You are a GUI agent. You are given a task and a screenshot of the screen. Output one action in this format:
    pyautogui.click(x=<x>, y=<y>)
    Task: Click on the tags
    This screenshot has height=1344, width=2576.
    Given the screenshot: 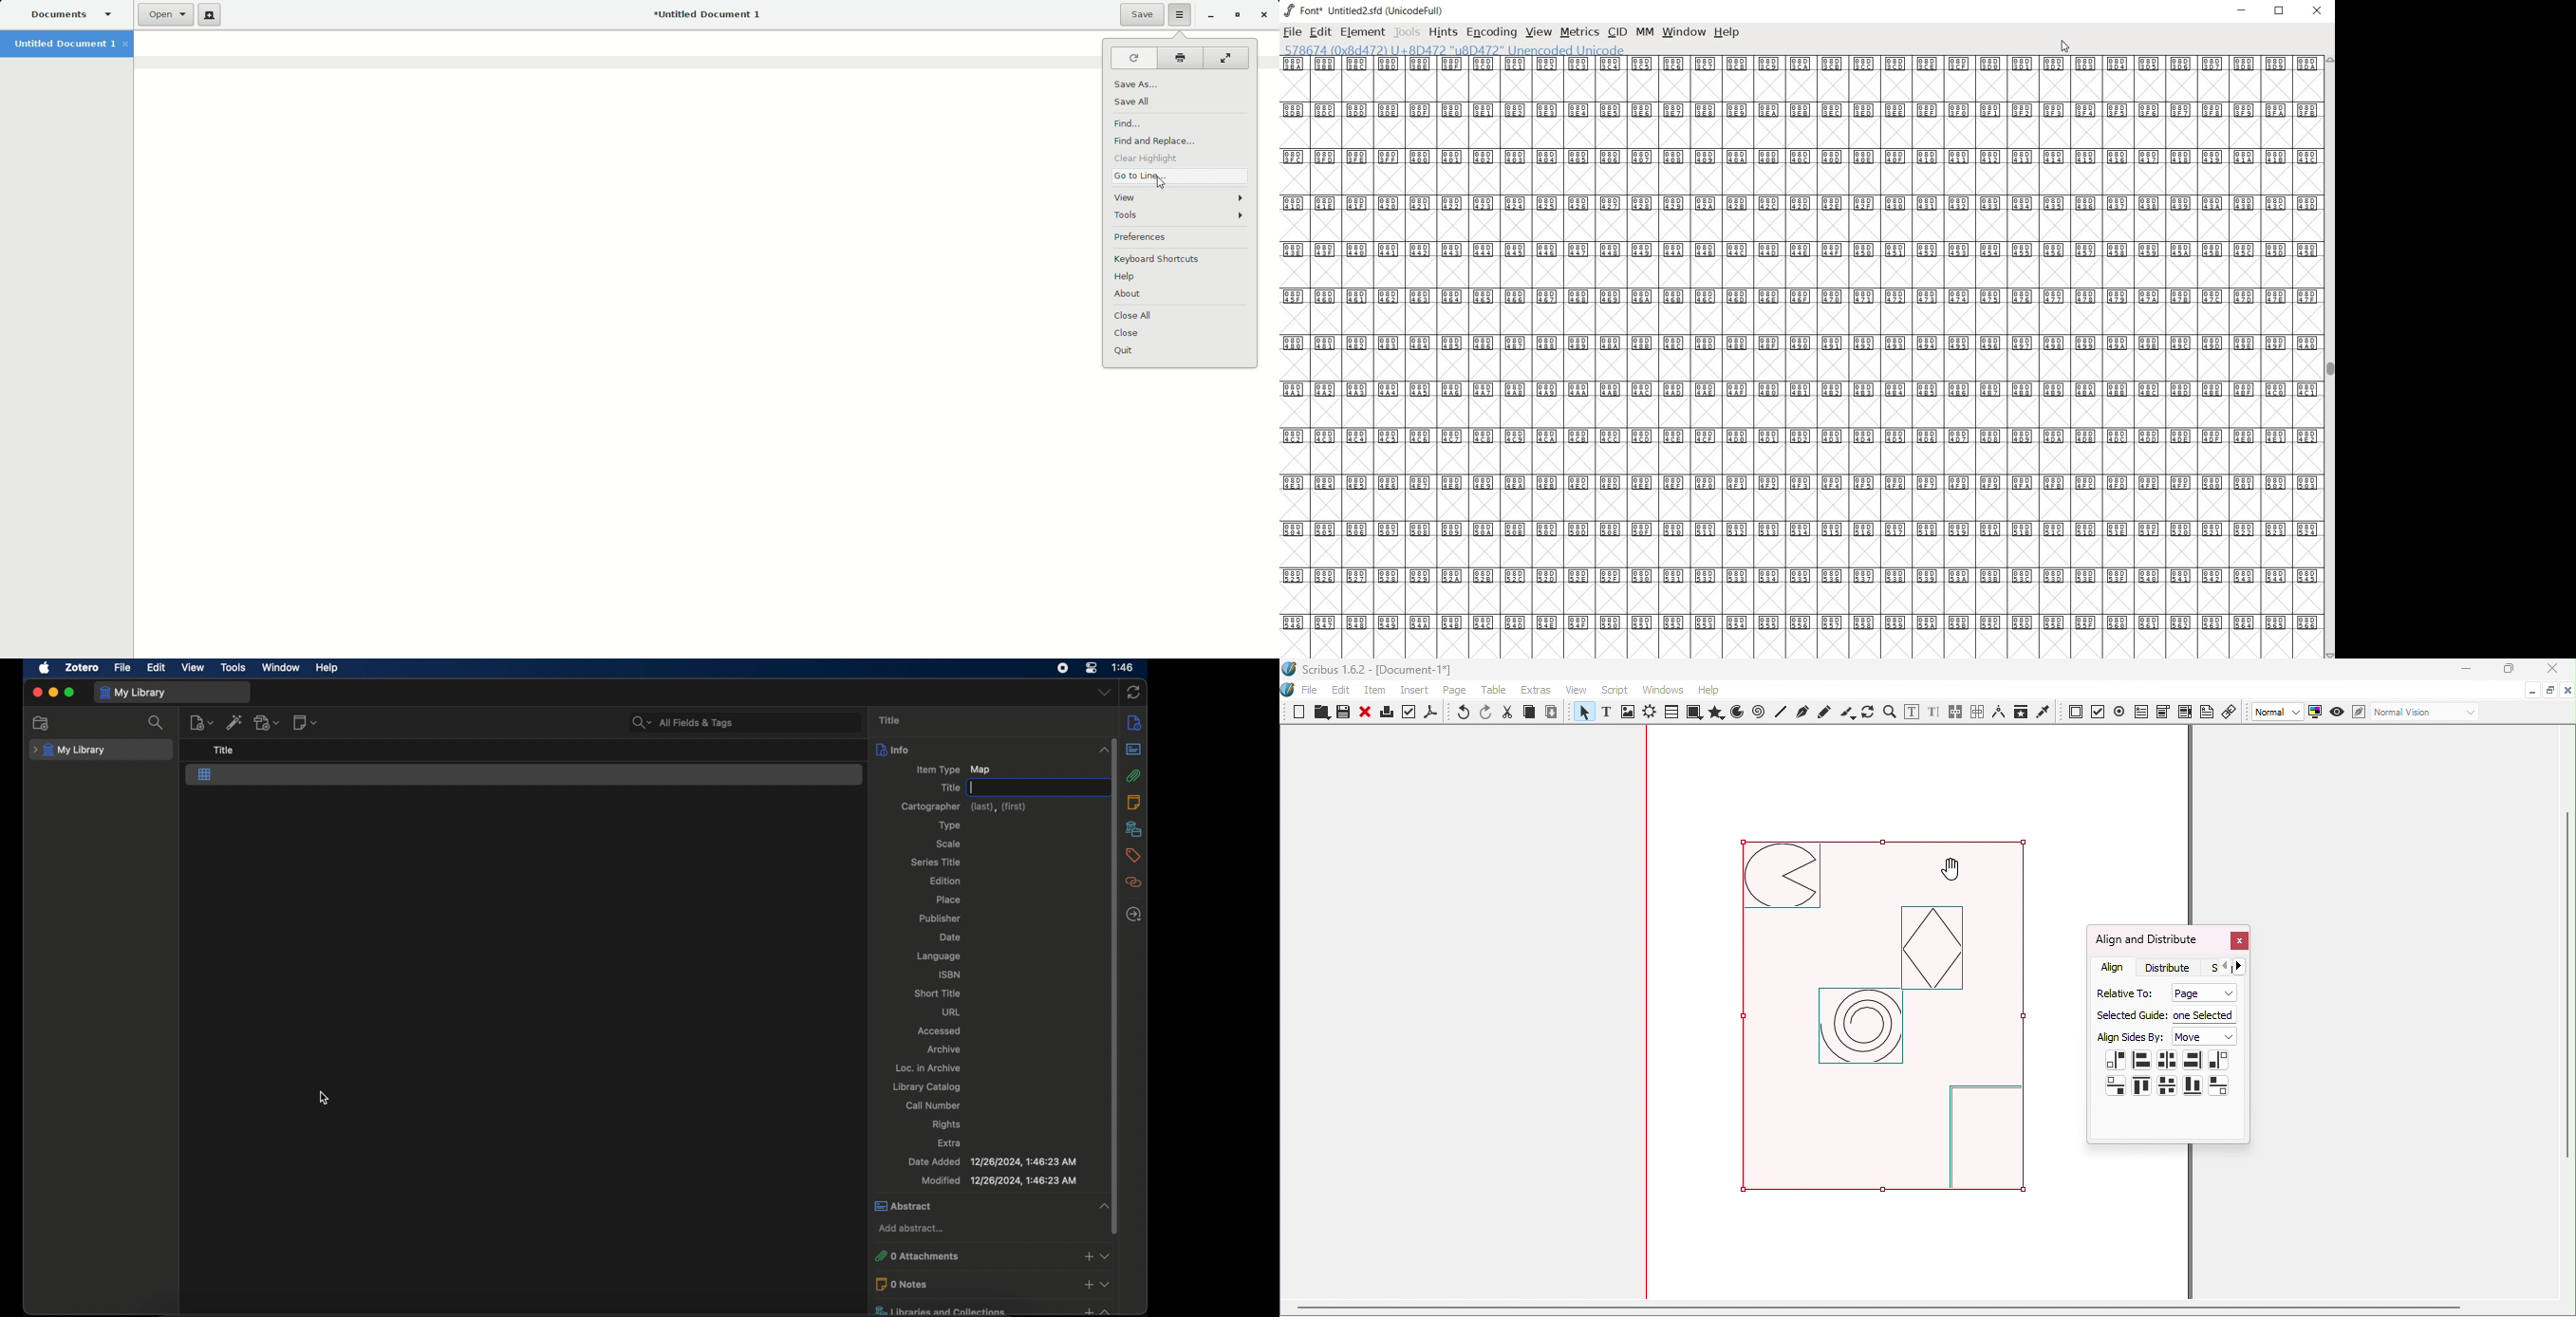 What is the action you would take?
    pyautogui.click(x=1135, y=855)
    